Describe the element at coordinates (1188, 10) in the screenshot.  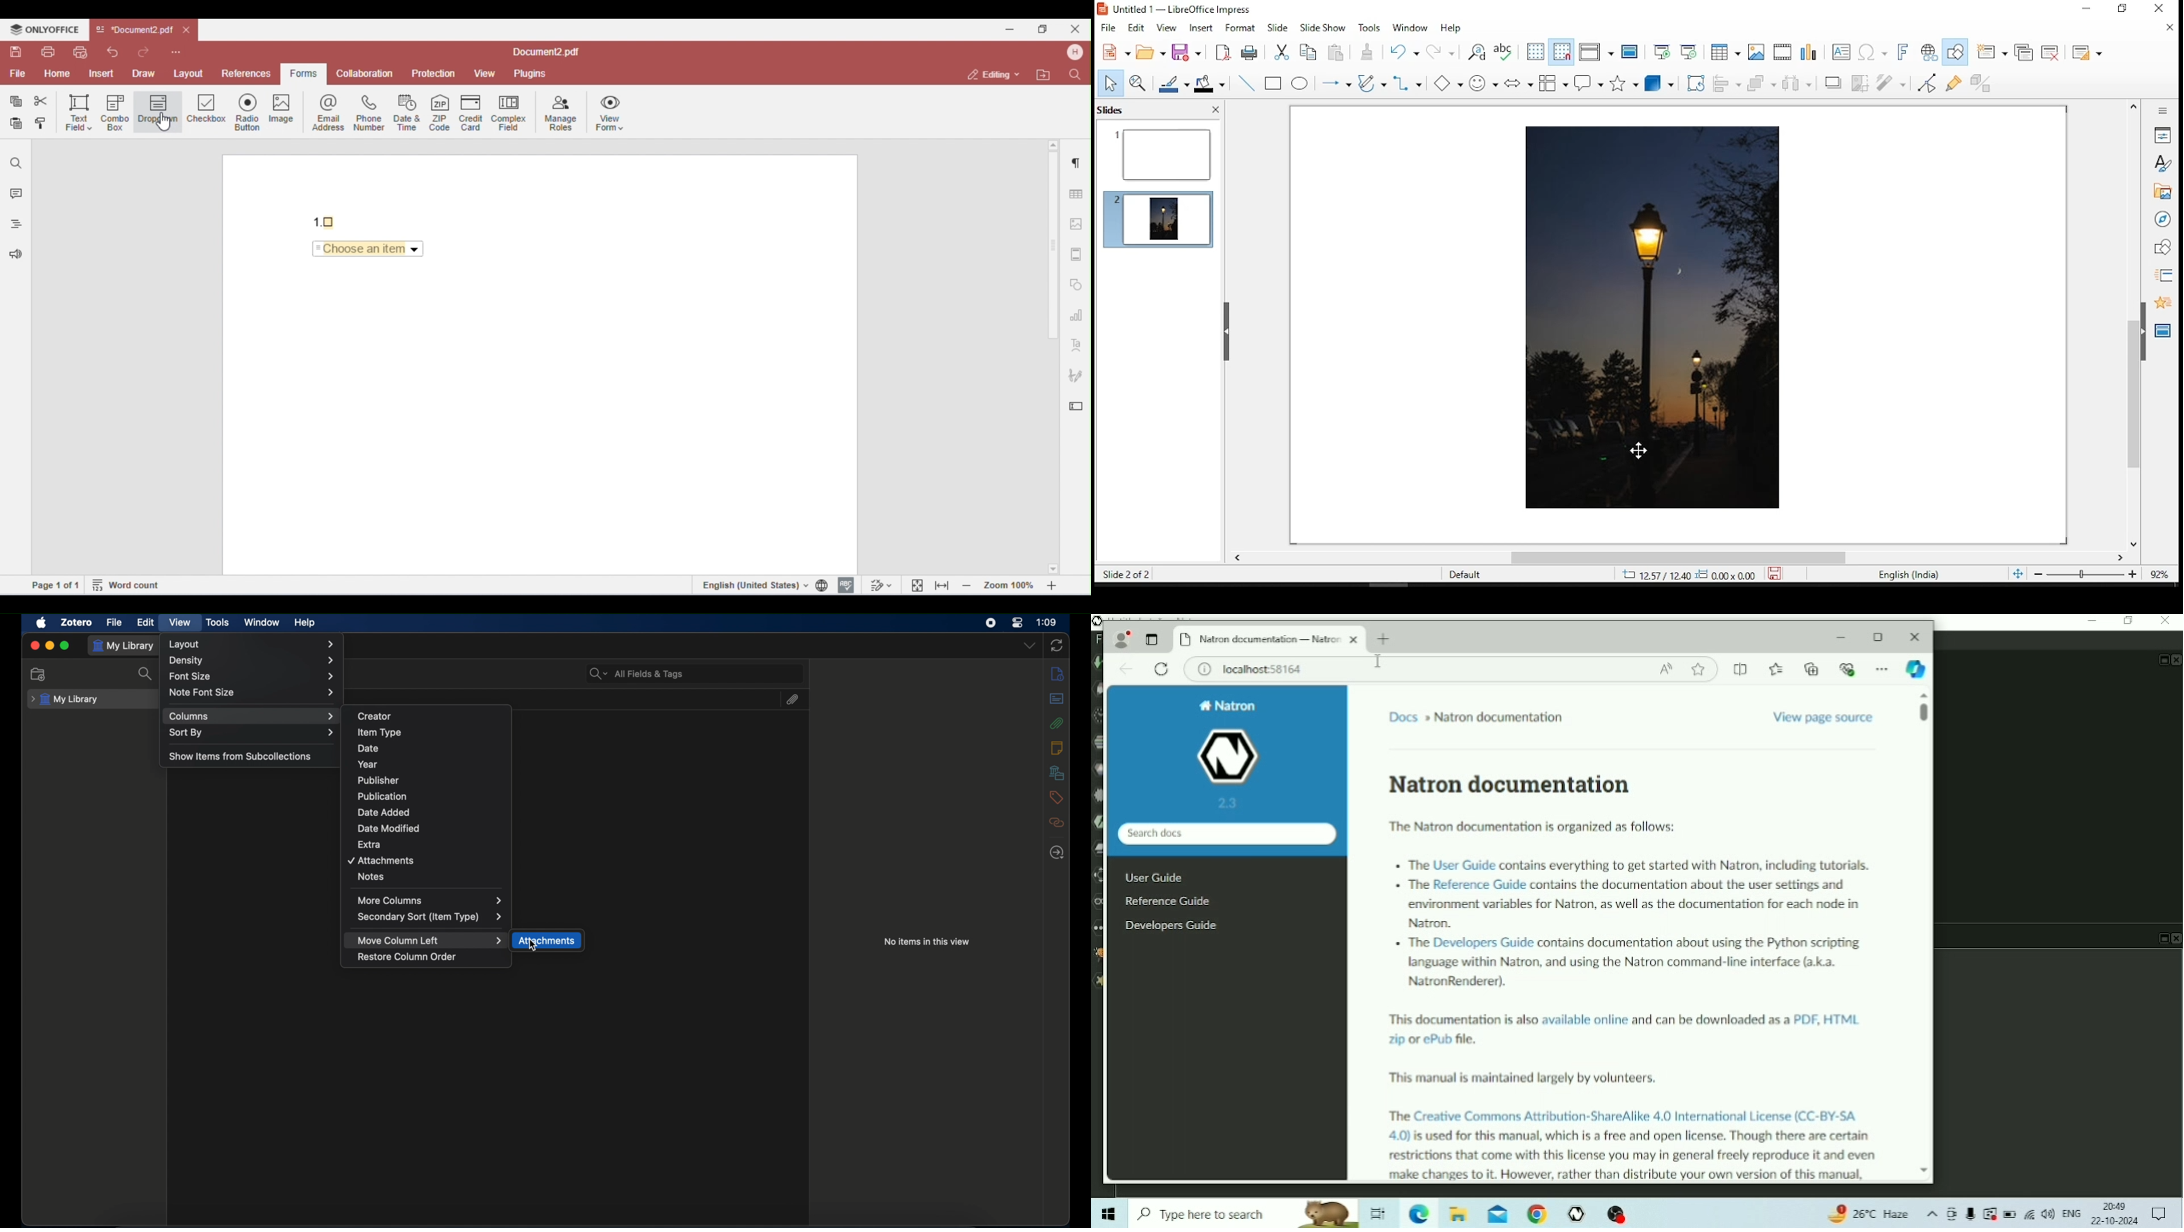
I see `icon and file name` at that location.